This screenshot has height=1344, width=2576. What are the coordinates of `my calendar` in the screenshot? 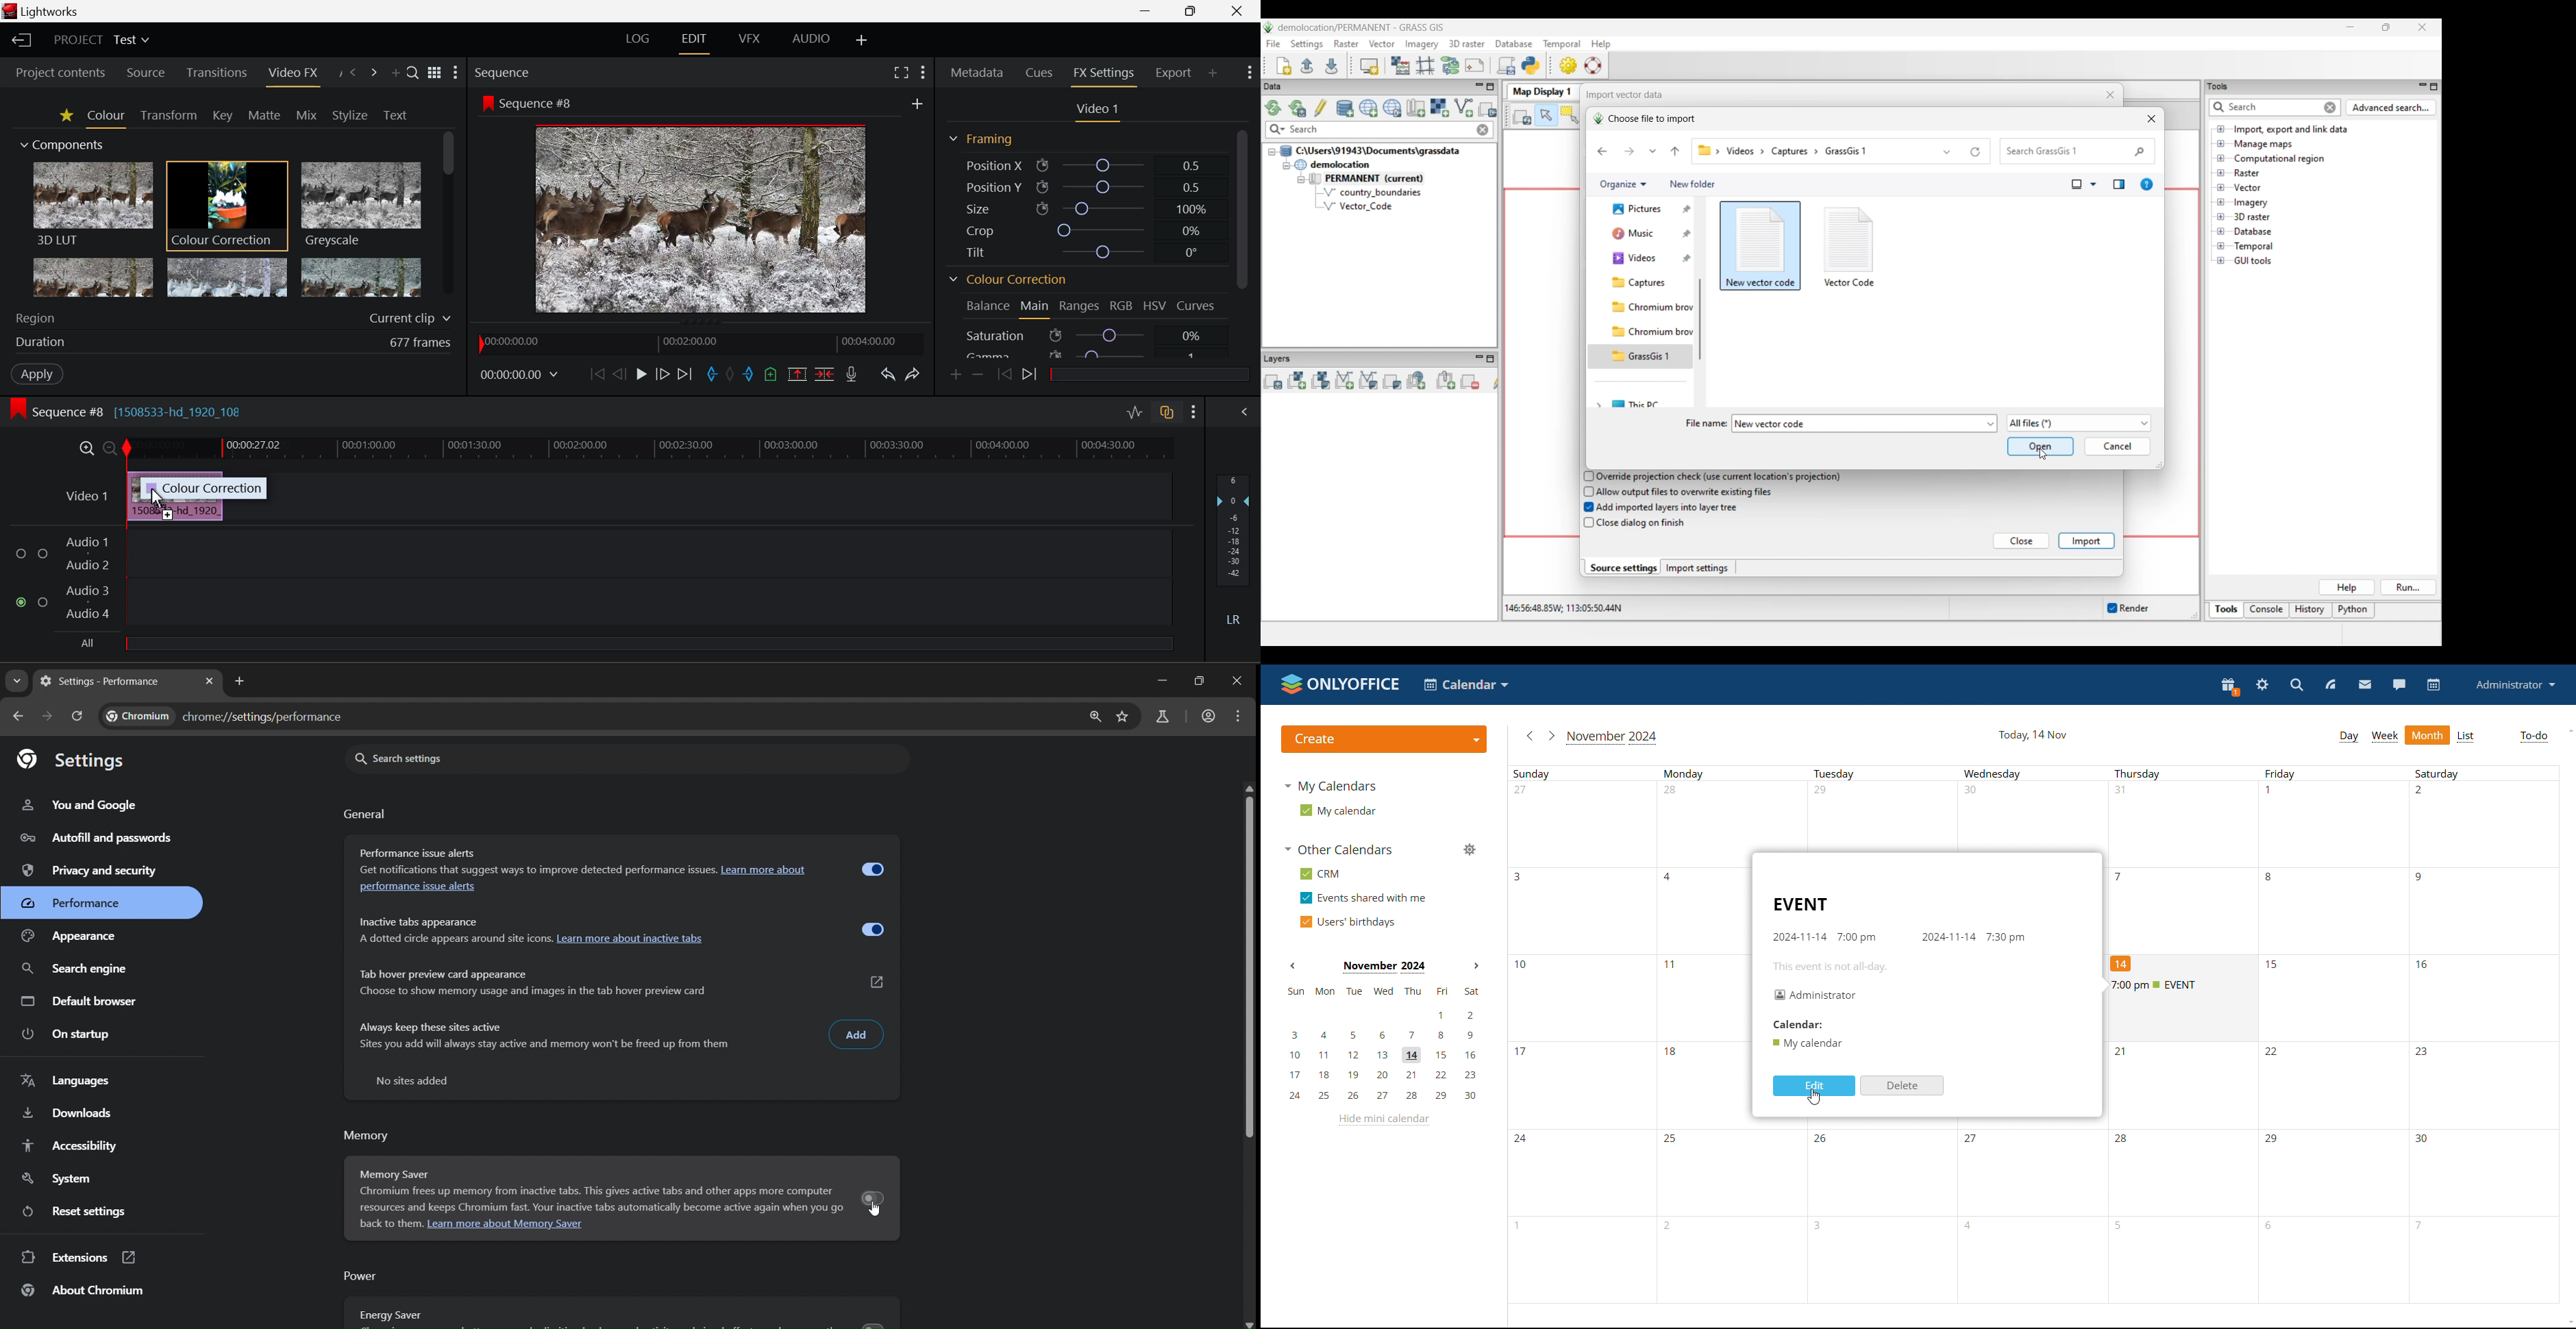 It's located at (1337, 810).